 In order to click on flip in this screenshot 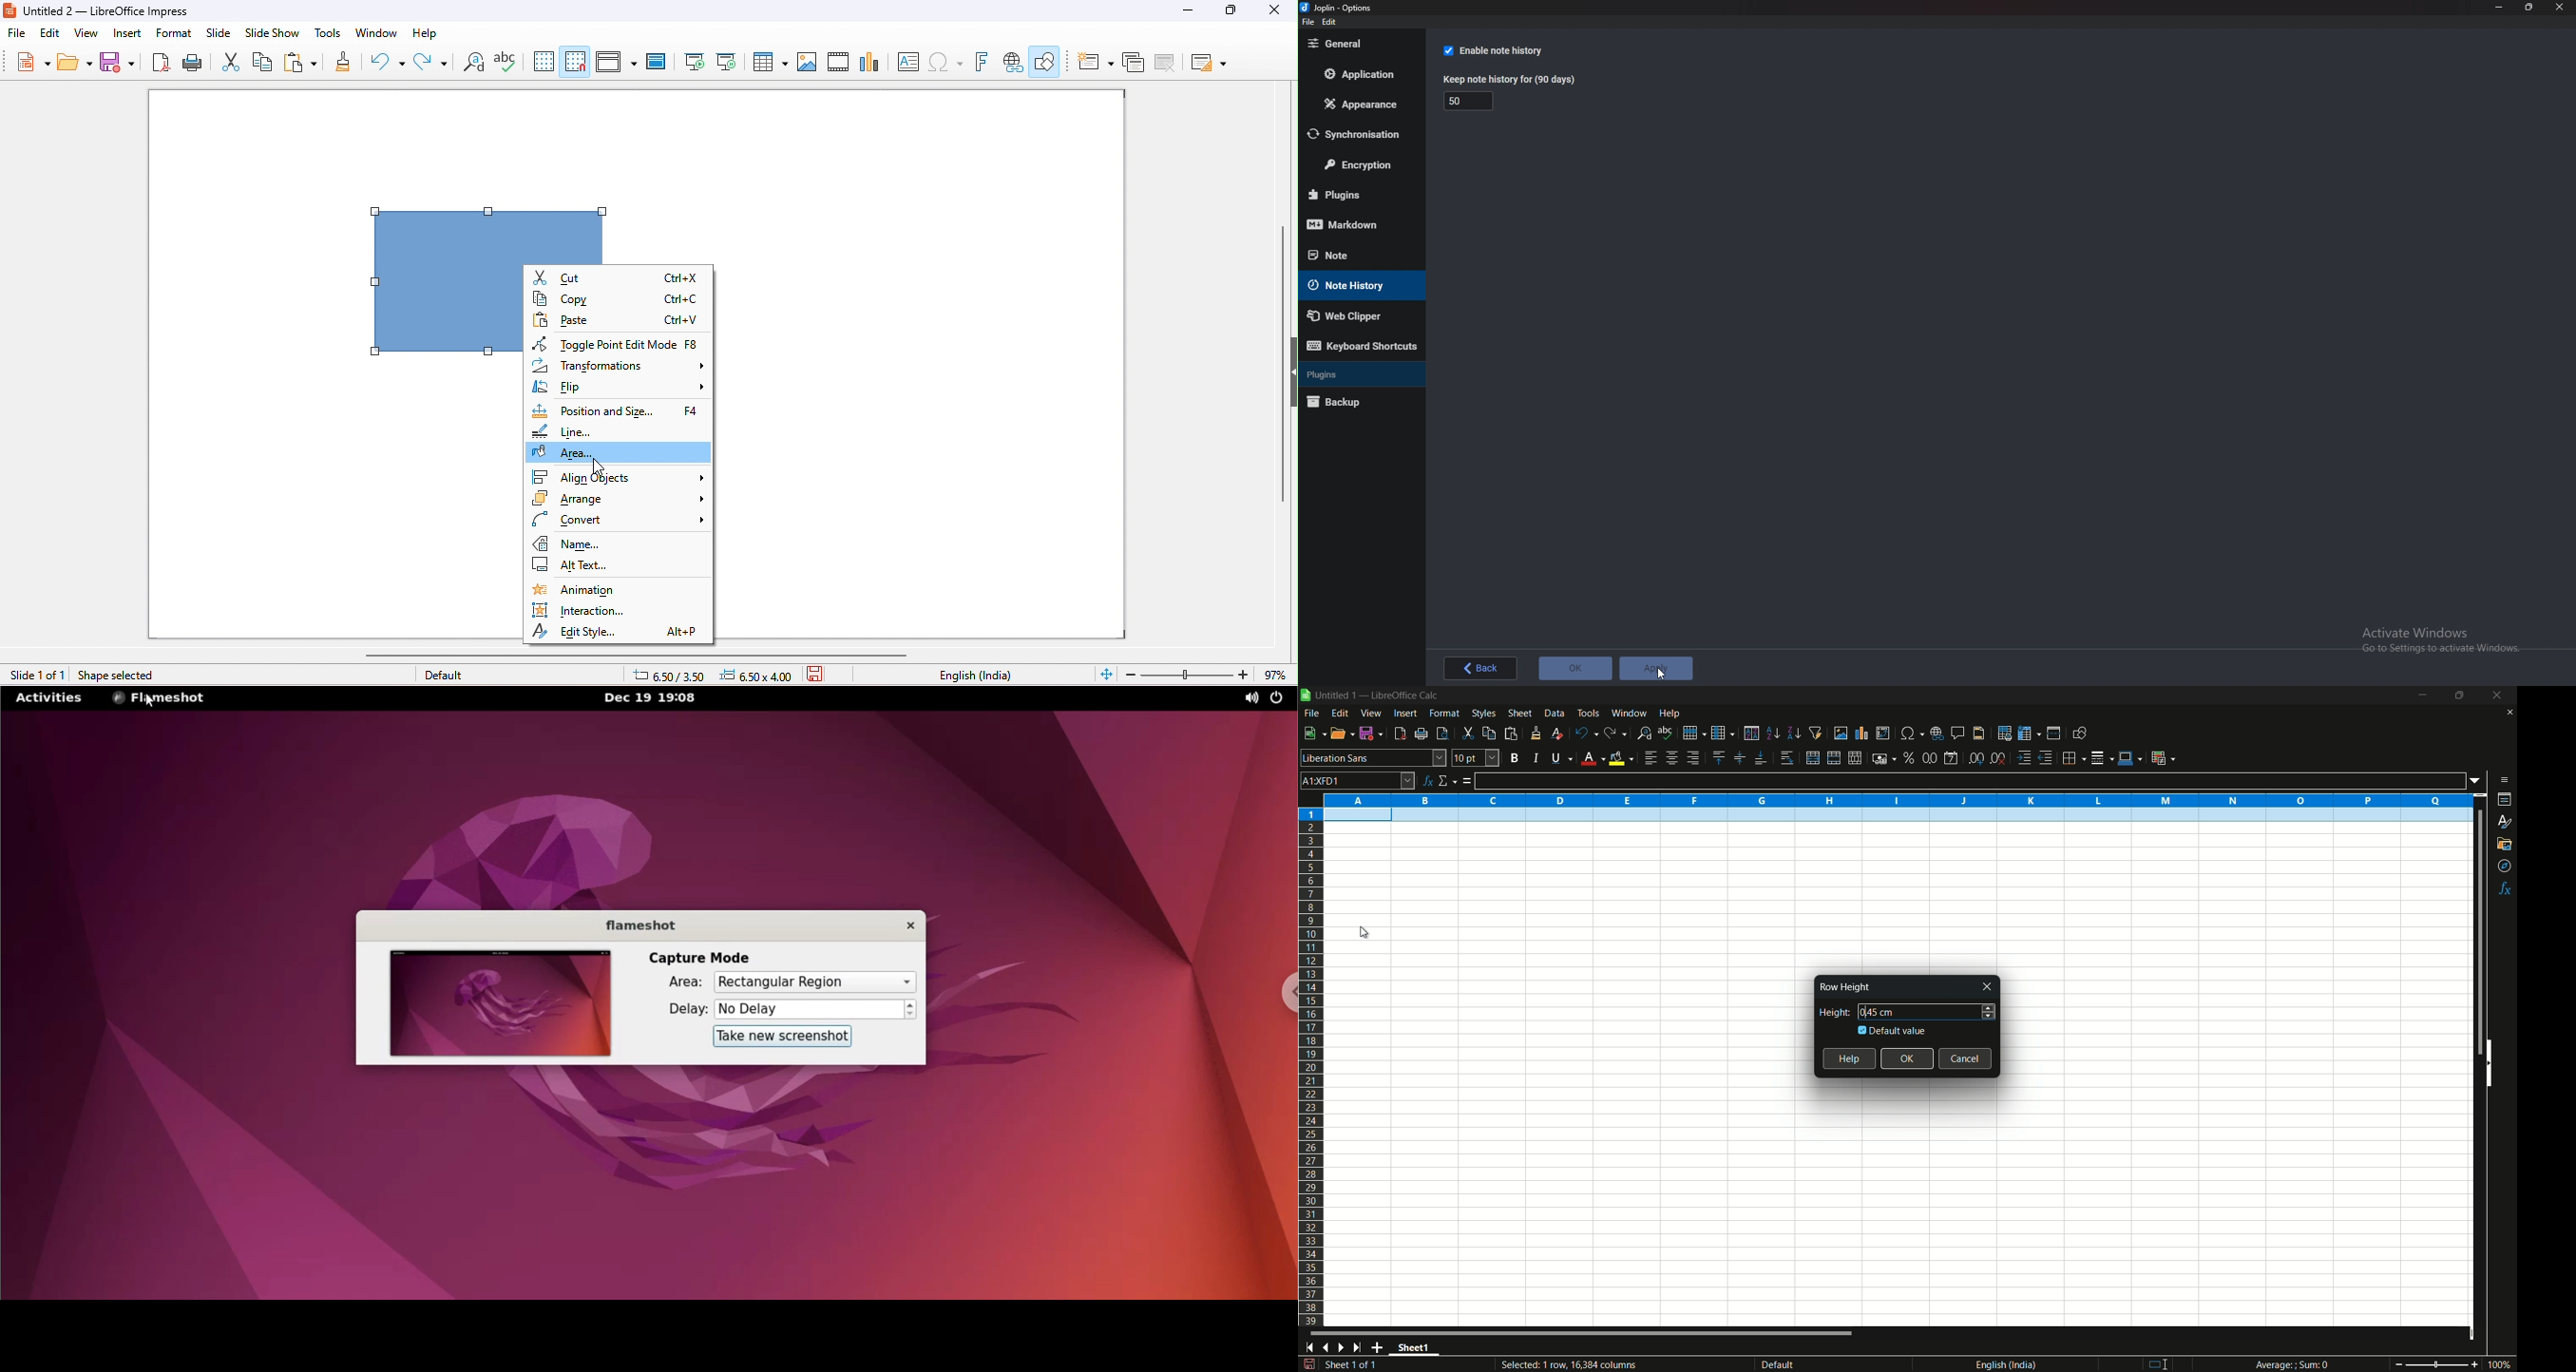, I will do `click(620, 388)`.